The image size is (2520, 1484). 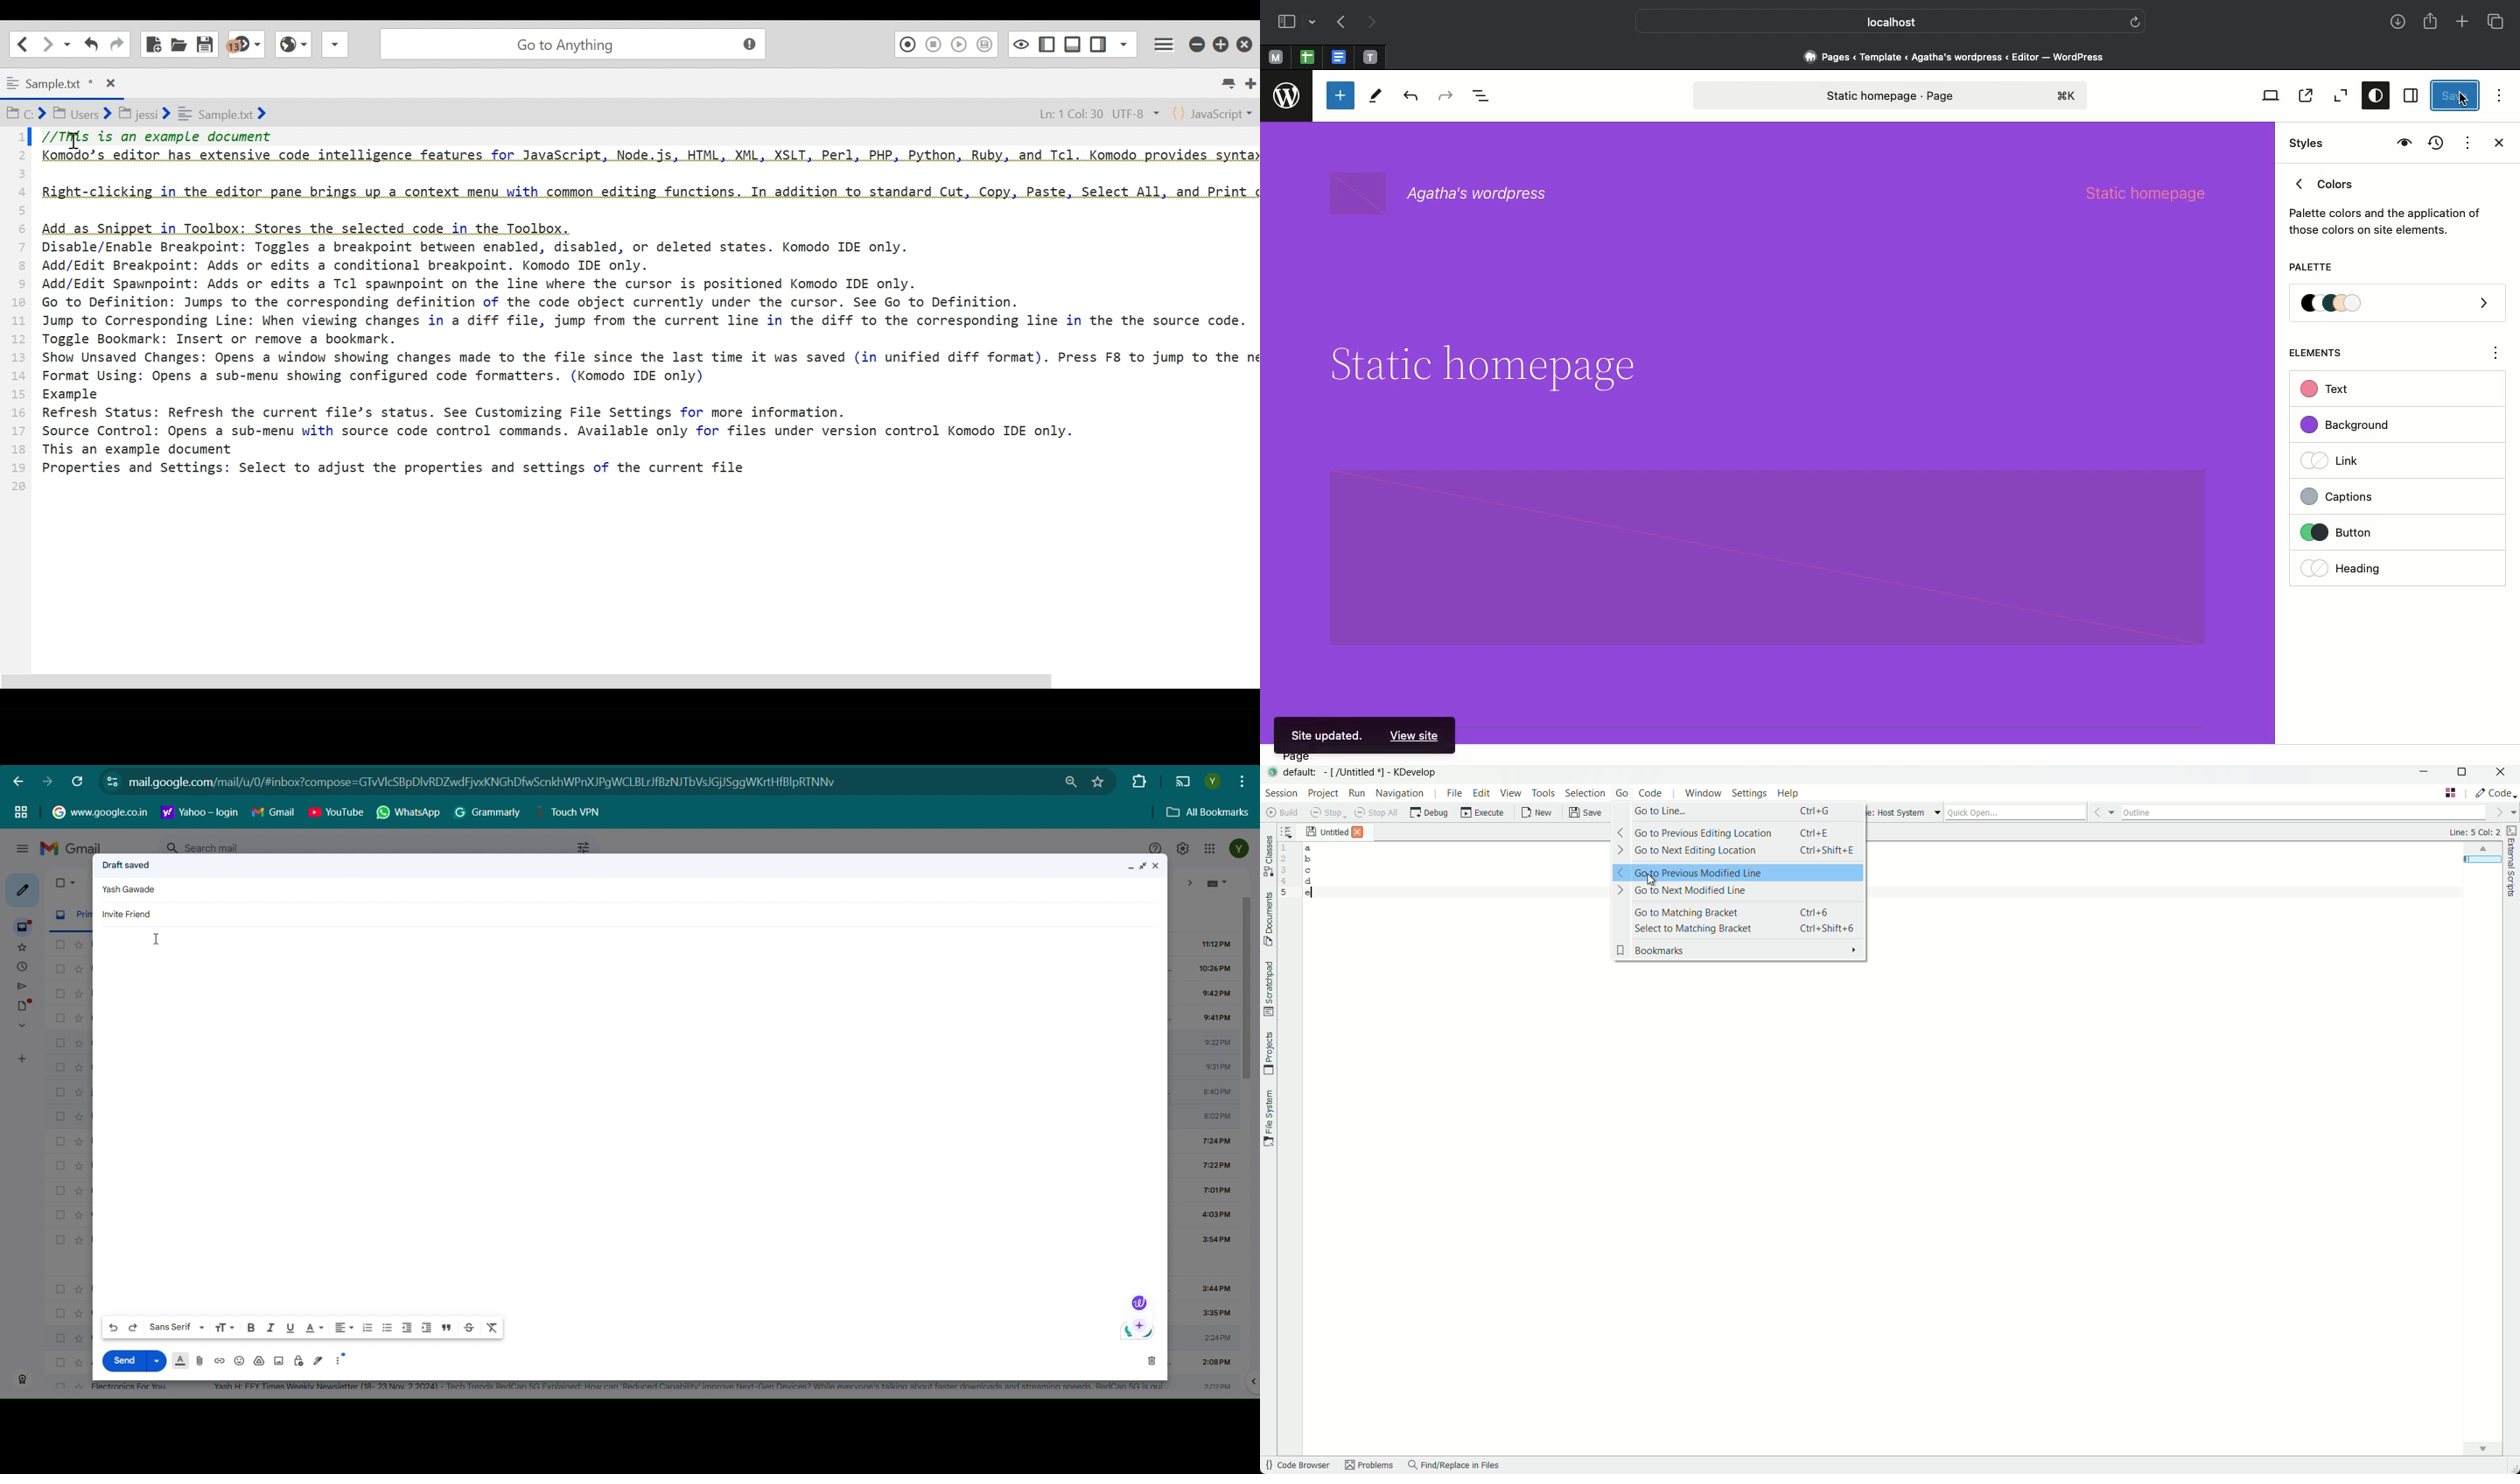 I want to click on Tabs, so click(x=2497, y=22).